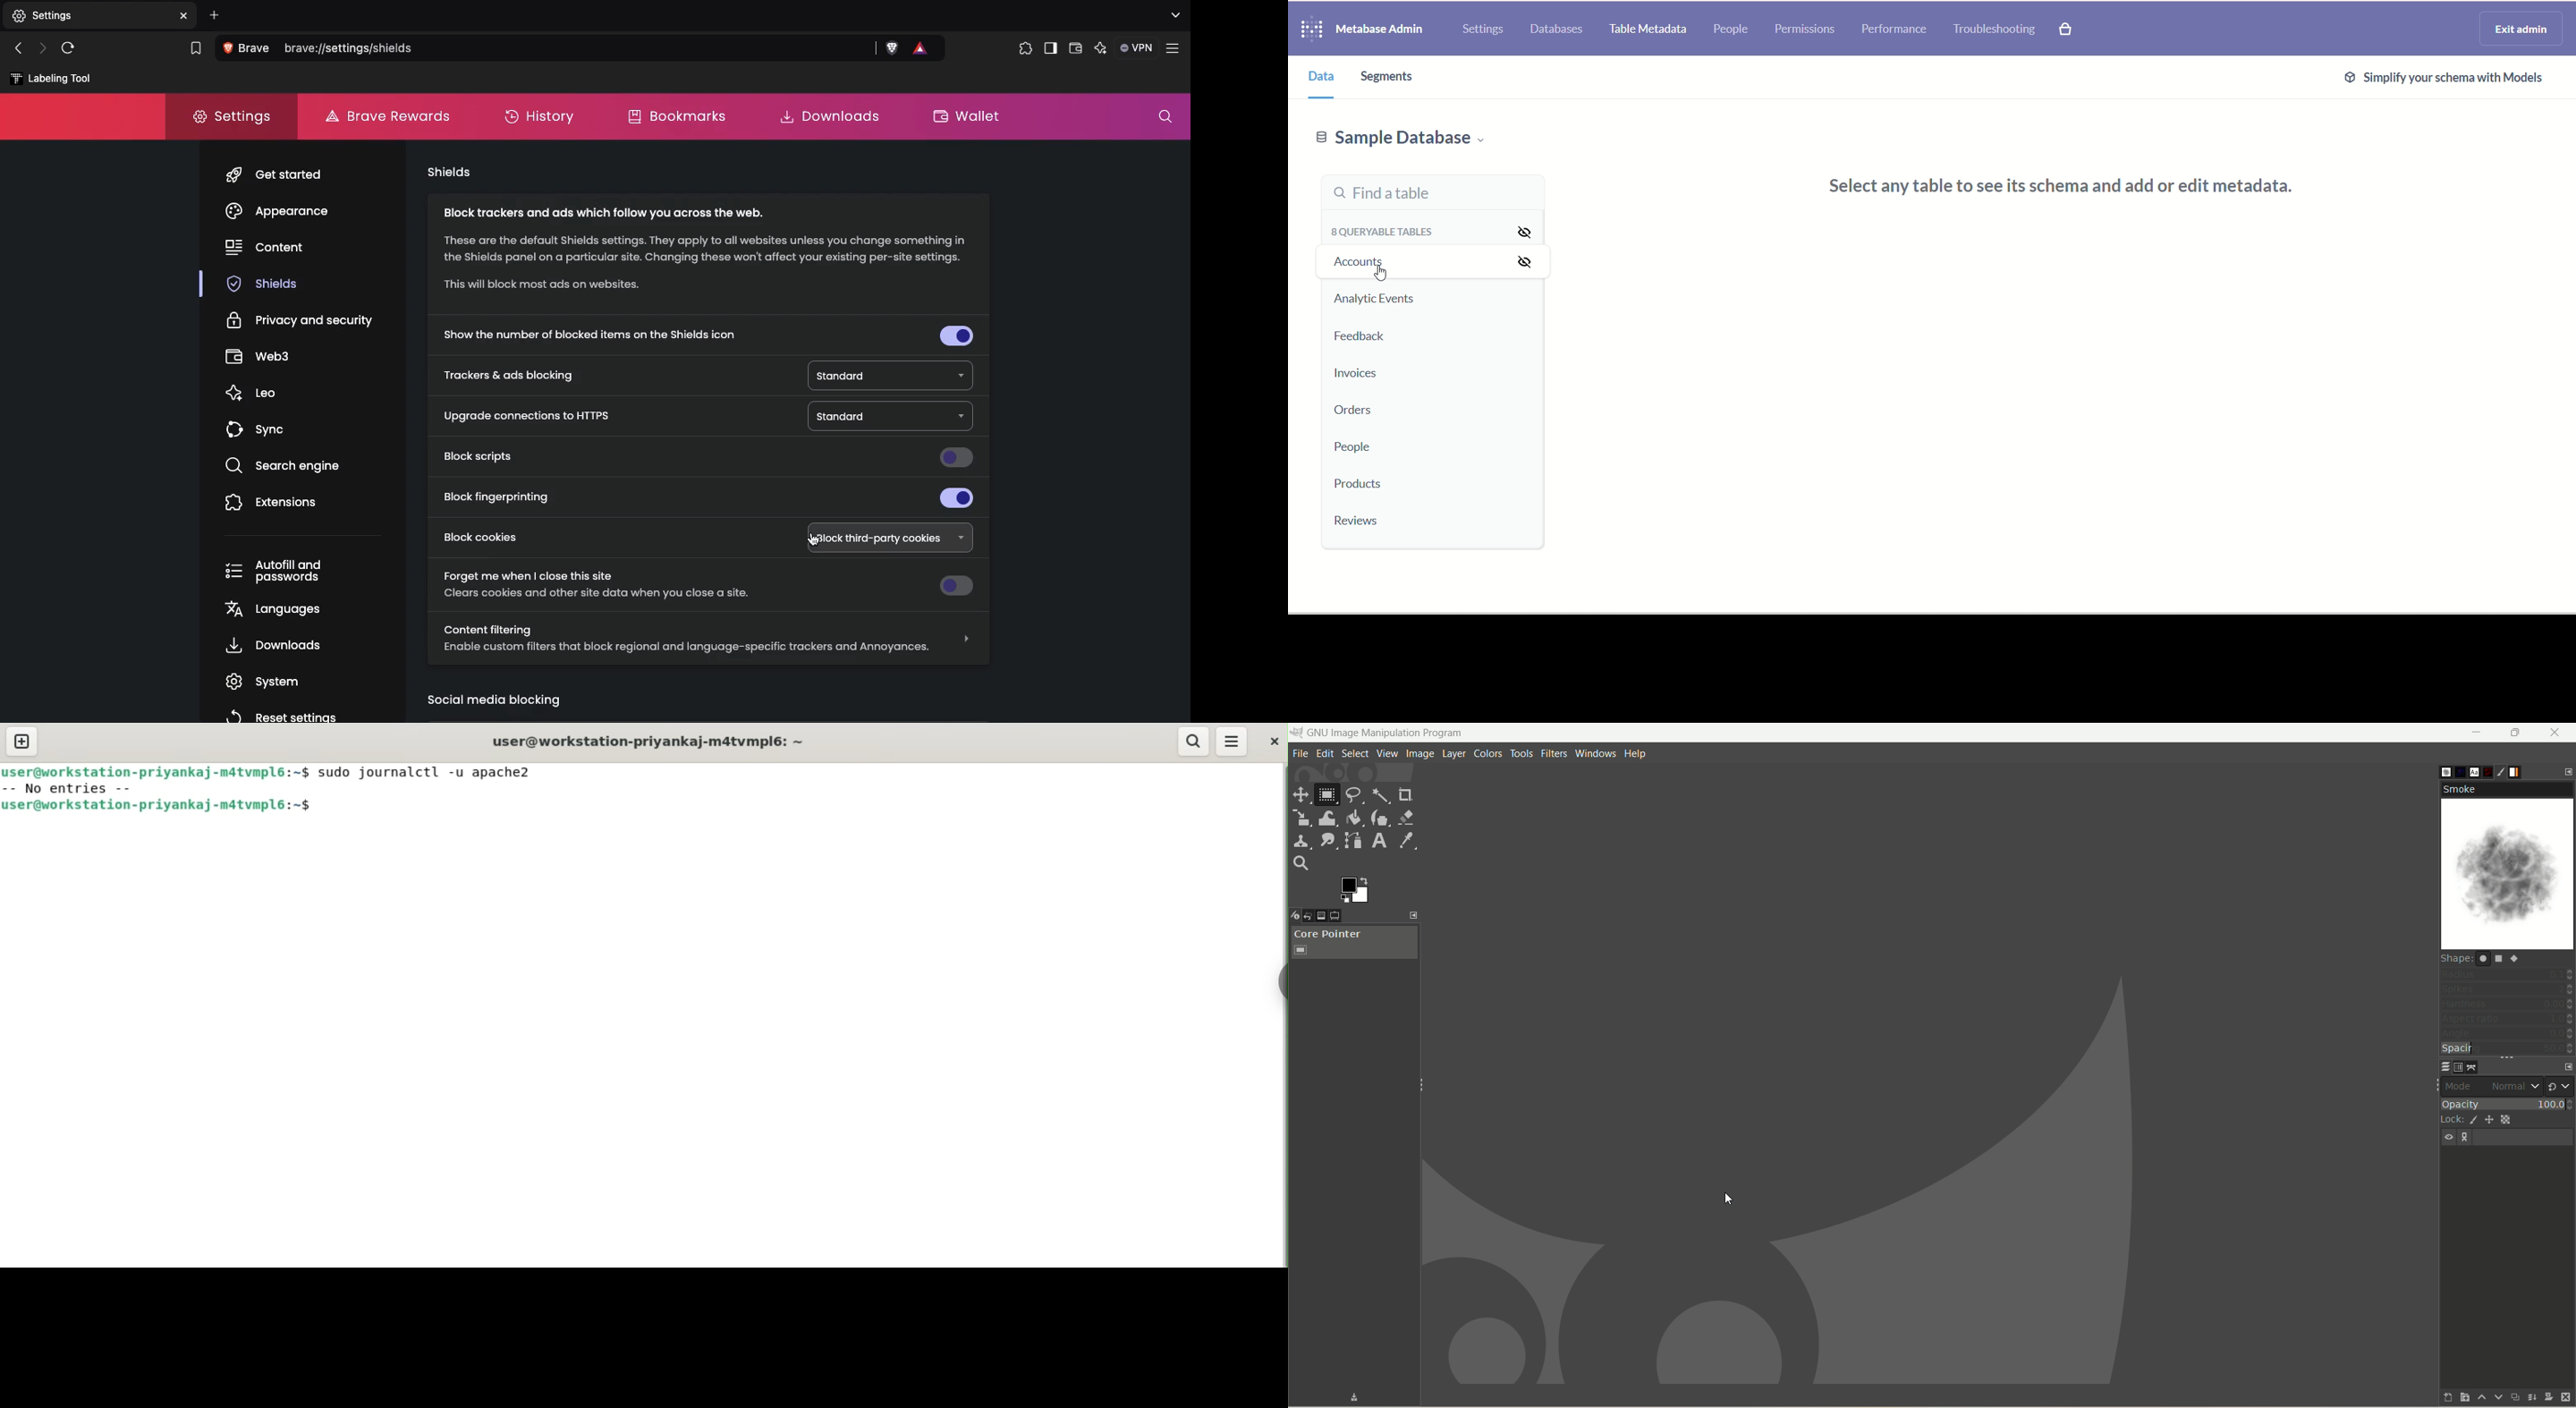  I want to click on new tab, so click(21, 742).